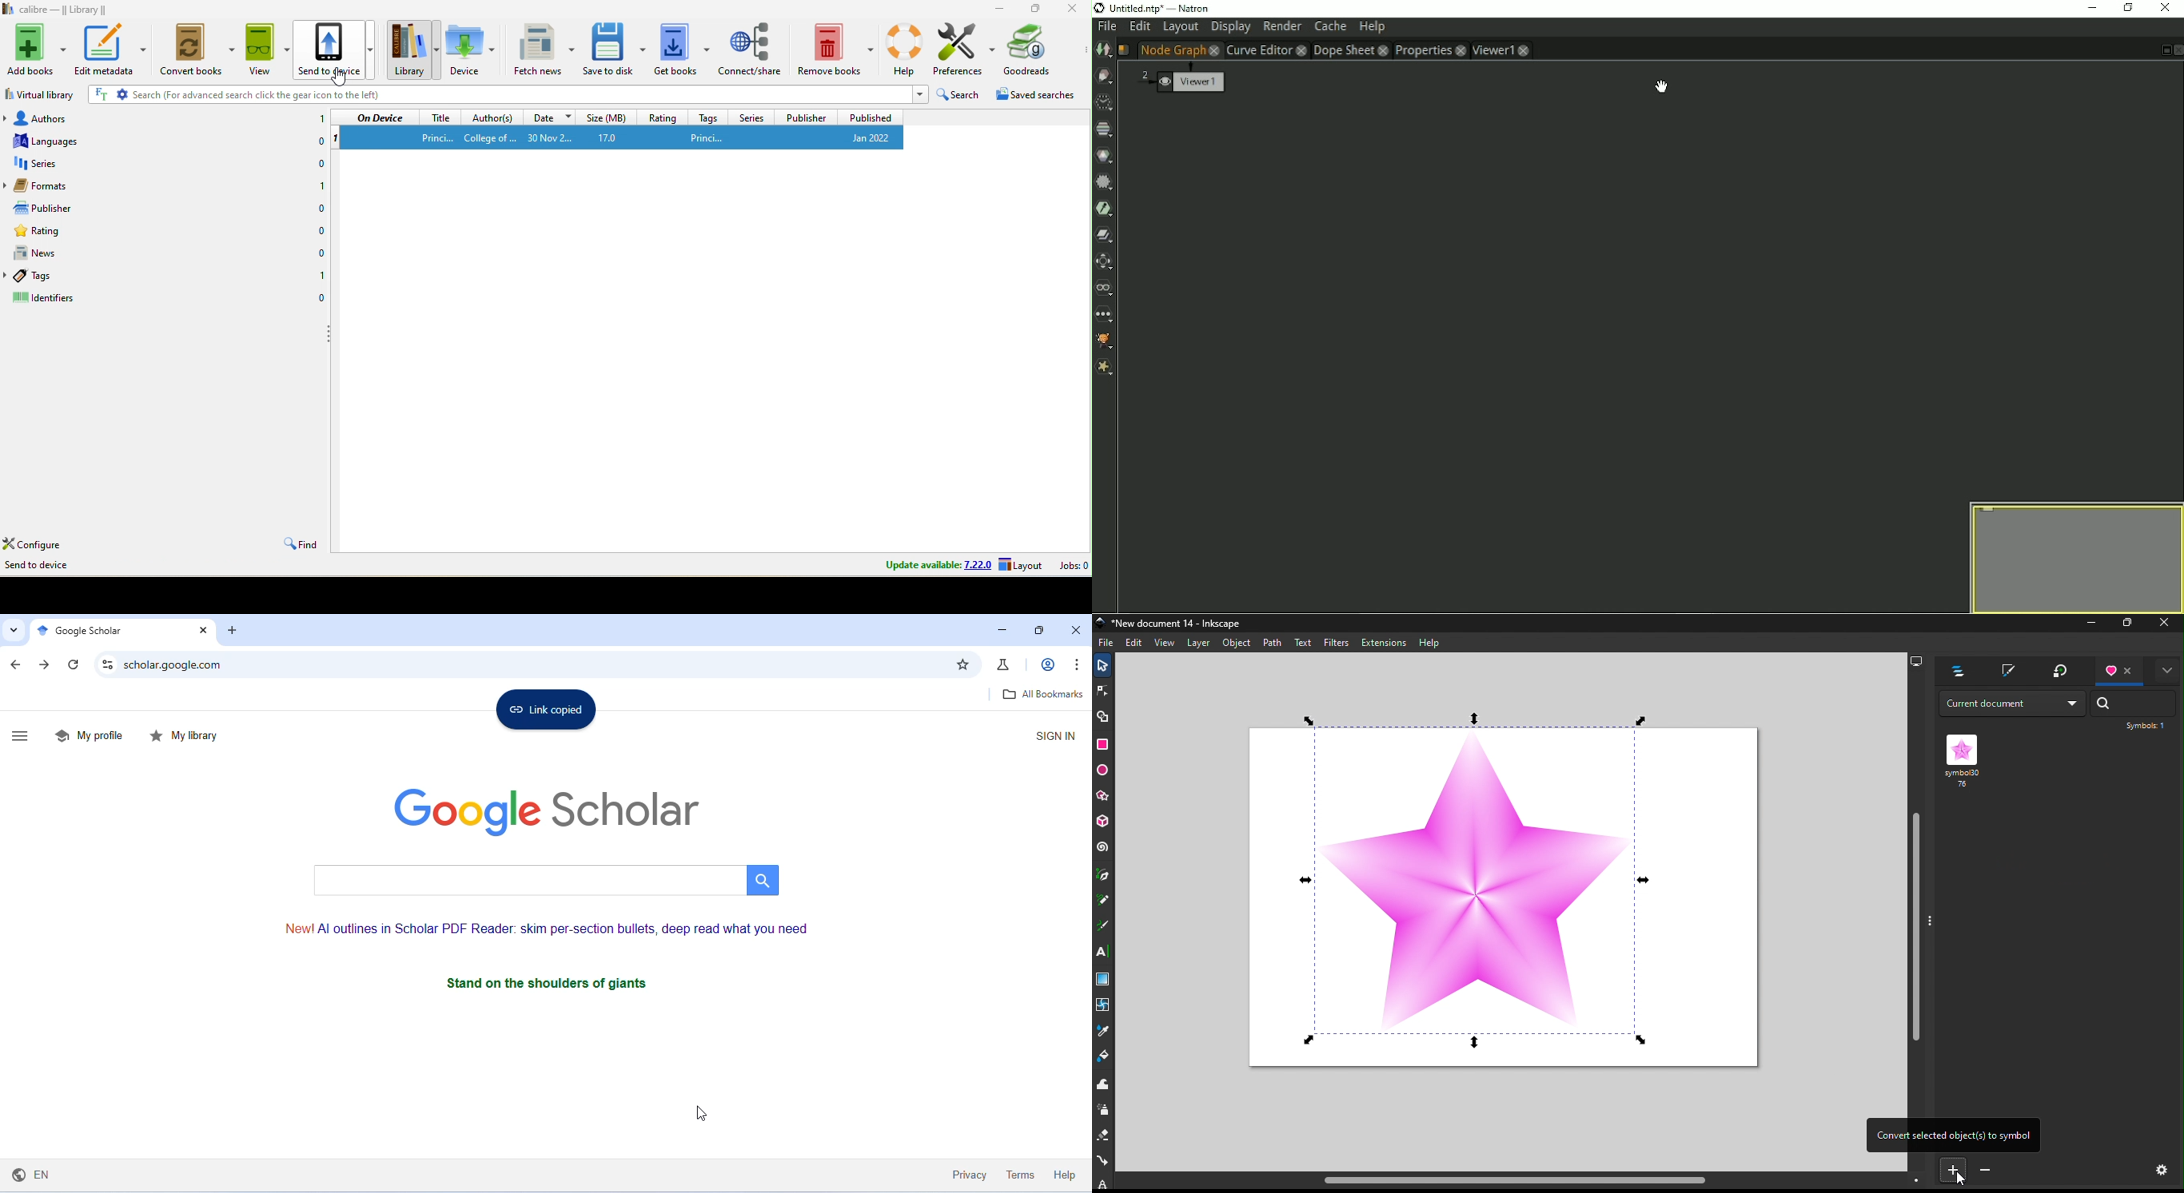 The image size is (2184, 1204). I want to click on close, so click(2165, 623).